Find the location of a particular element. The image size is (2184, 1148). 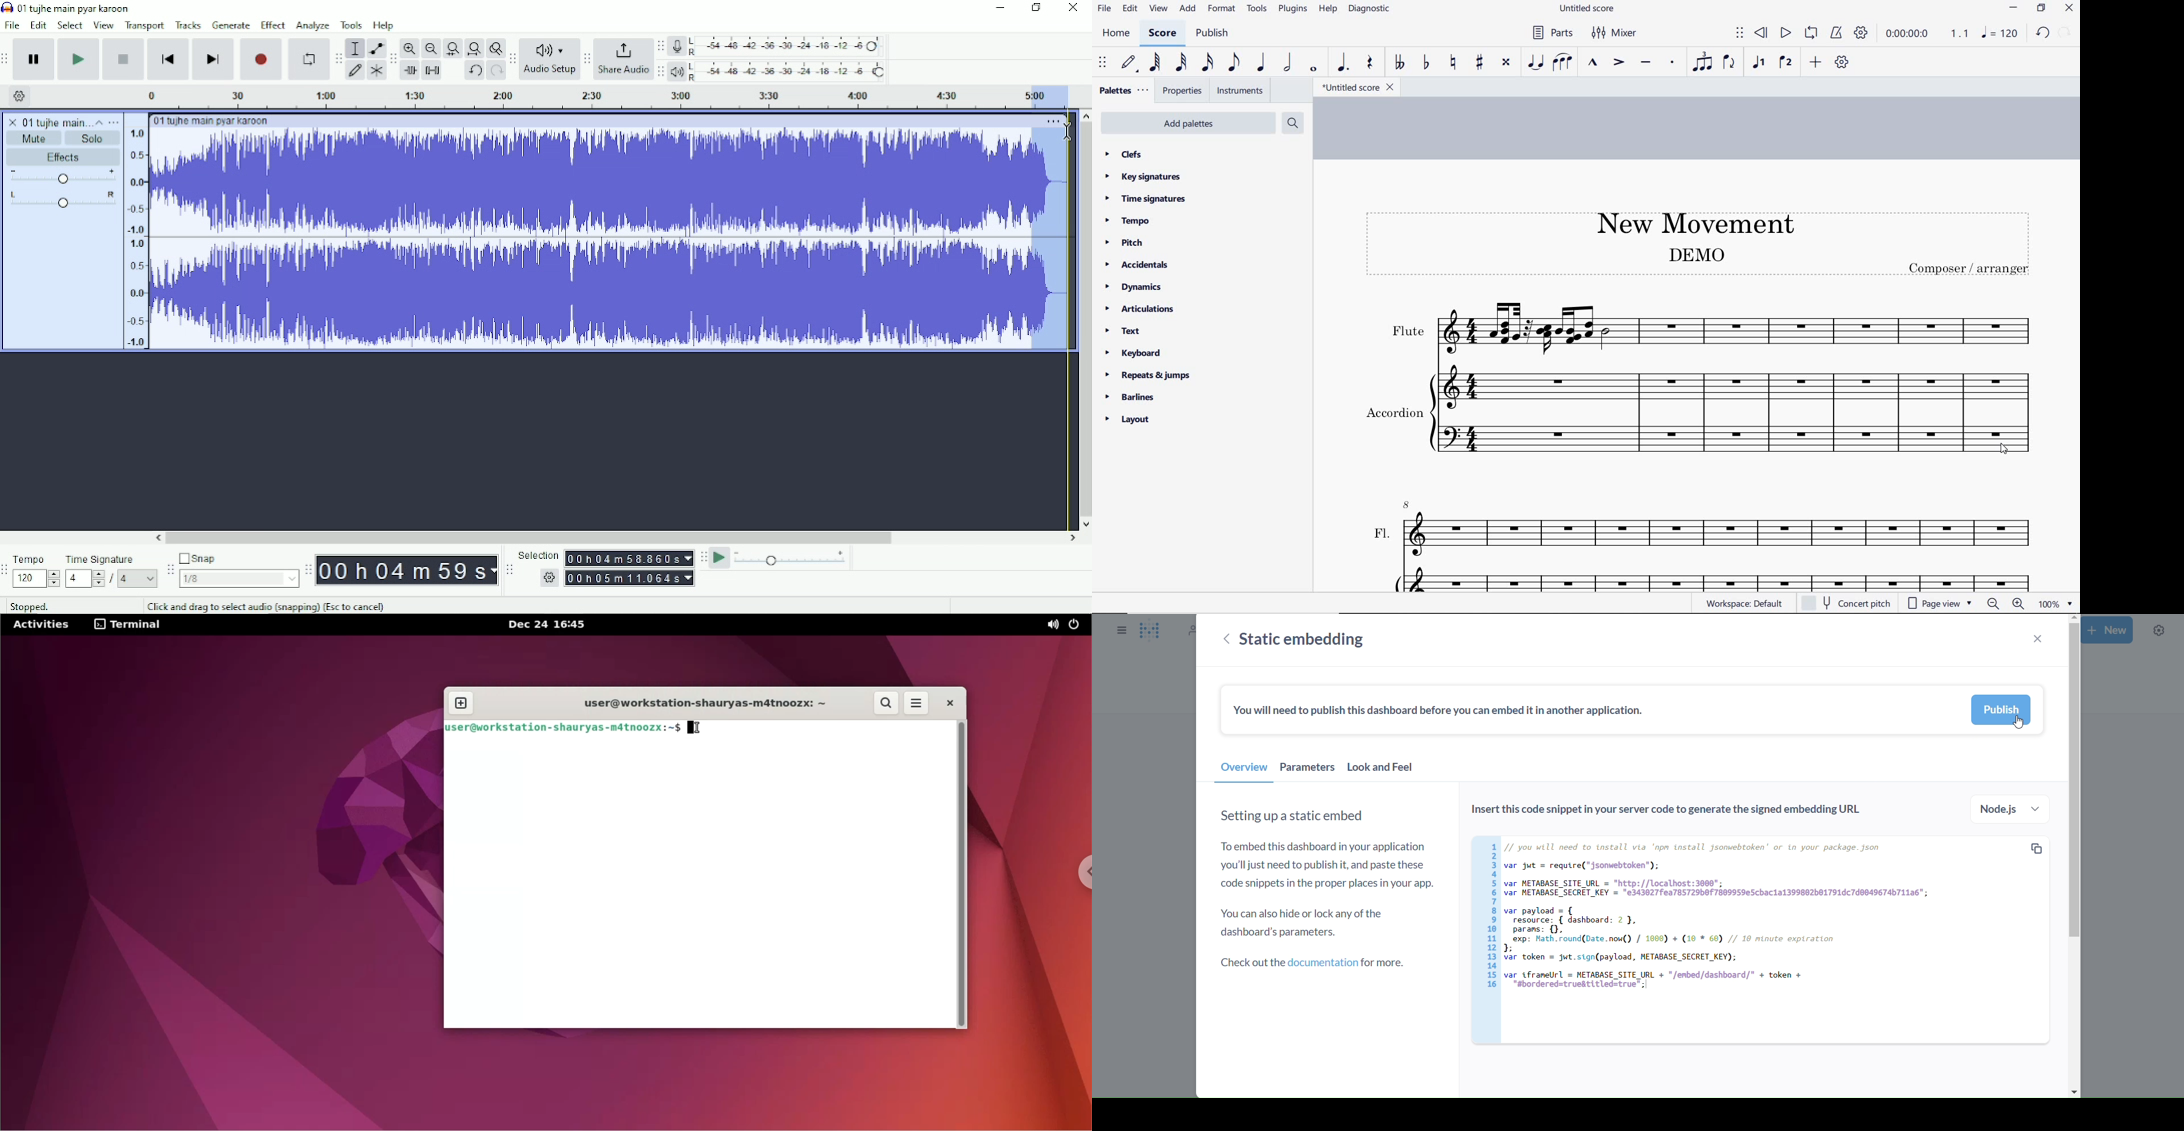

Audacity transport toolbar is located at coordinates (7, 59).